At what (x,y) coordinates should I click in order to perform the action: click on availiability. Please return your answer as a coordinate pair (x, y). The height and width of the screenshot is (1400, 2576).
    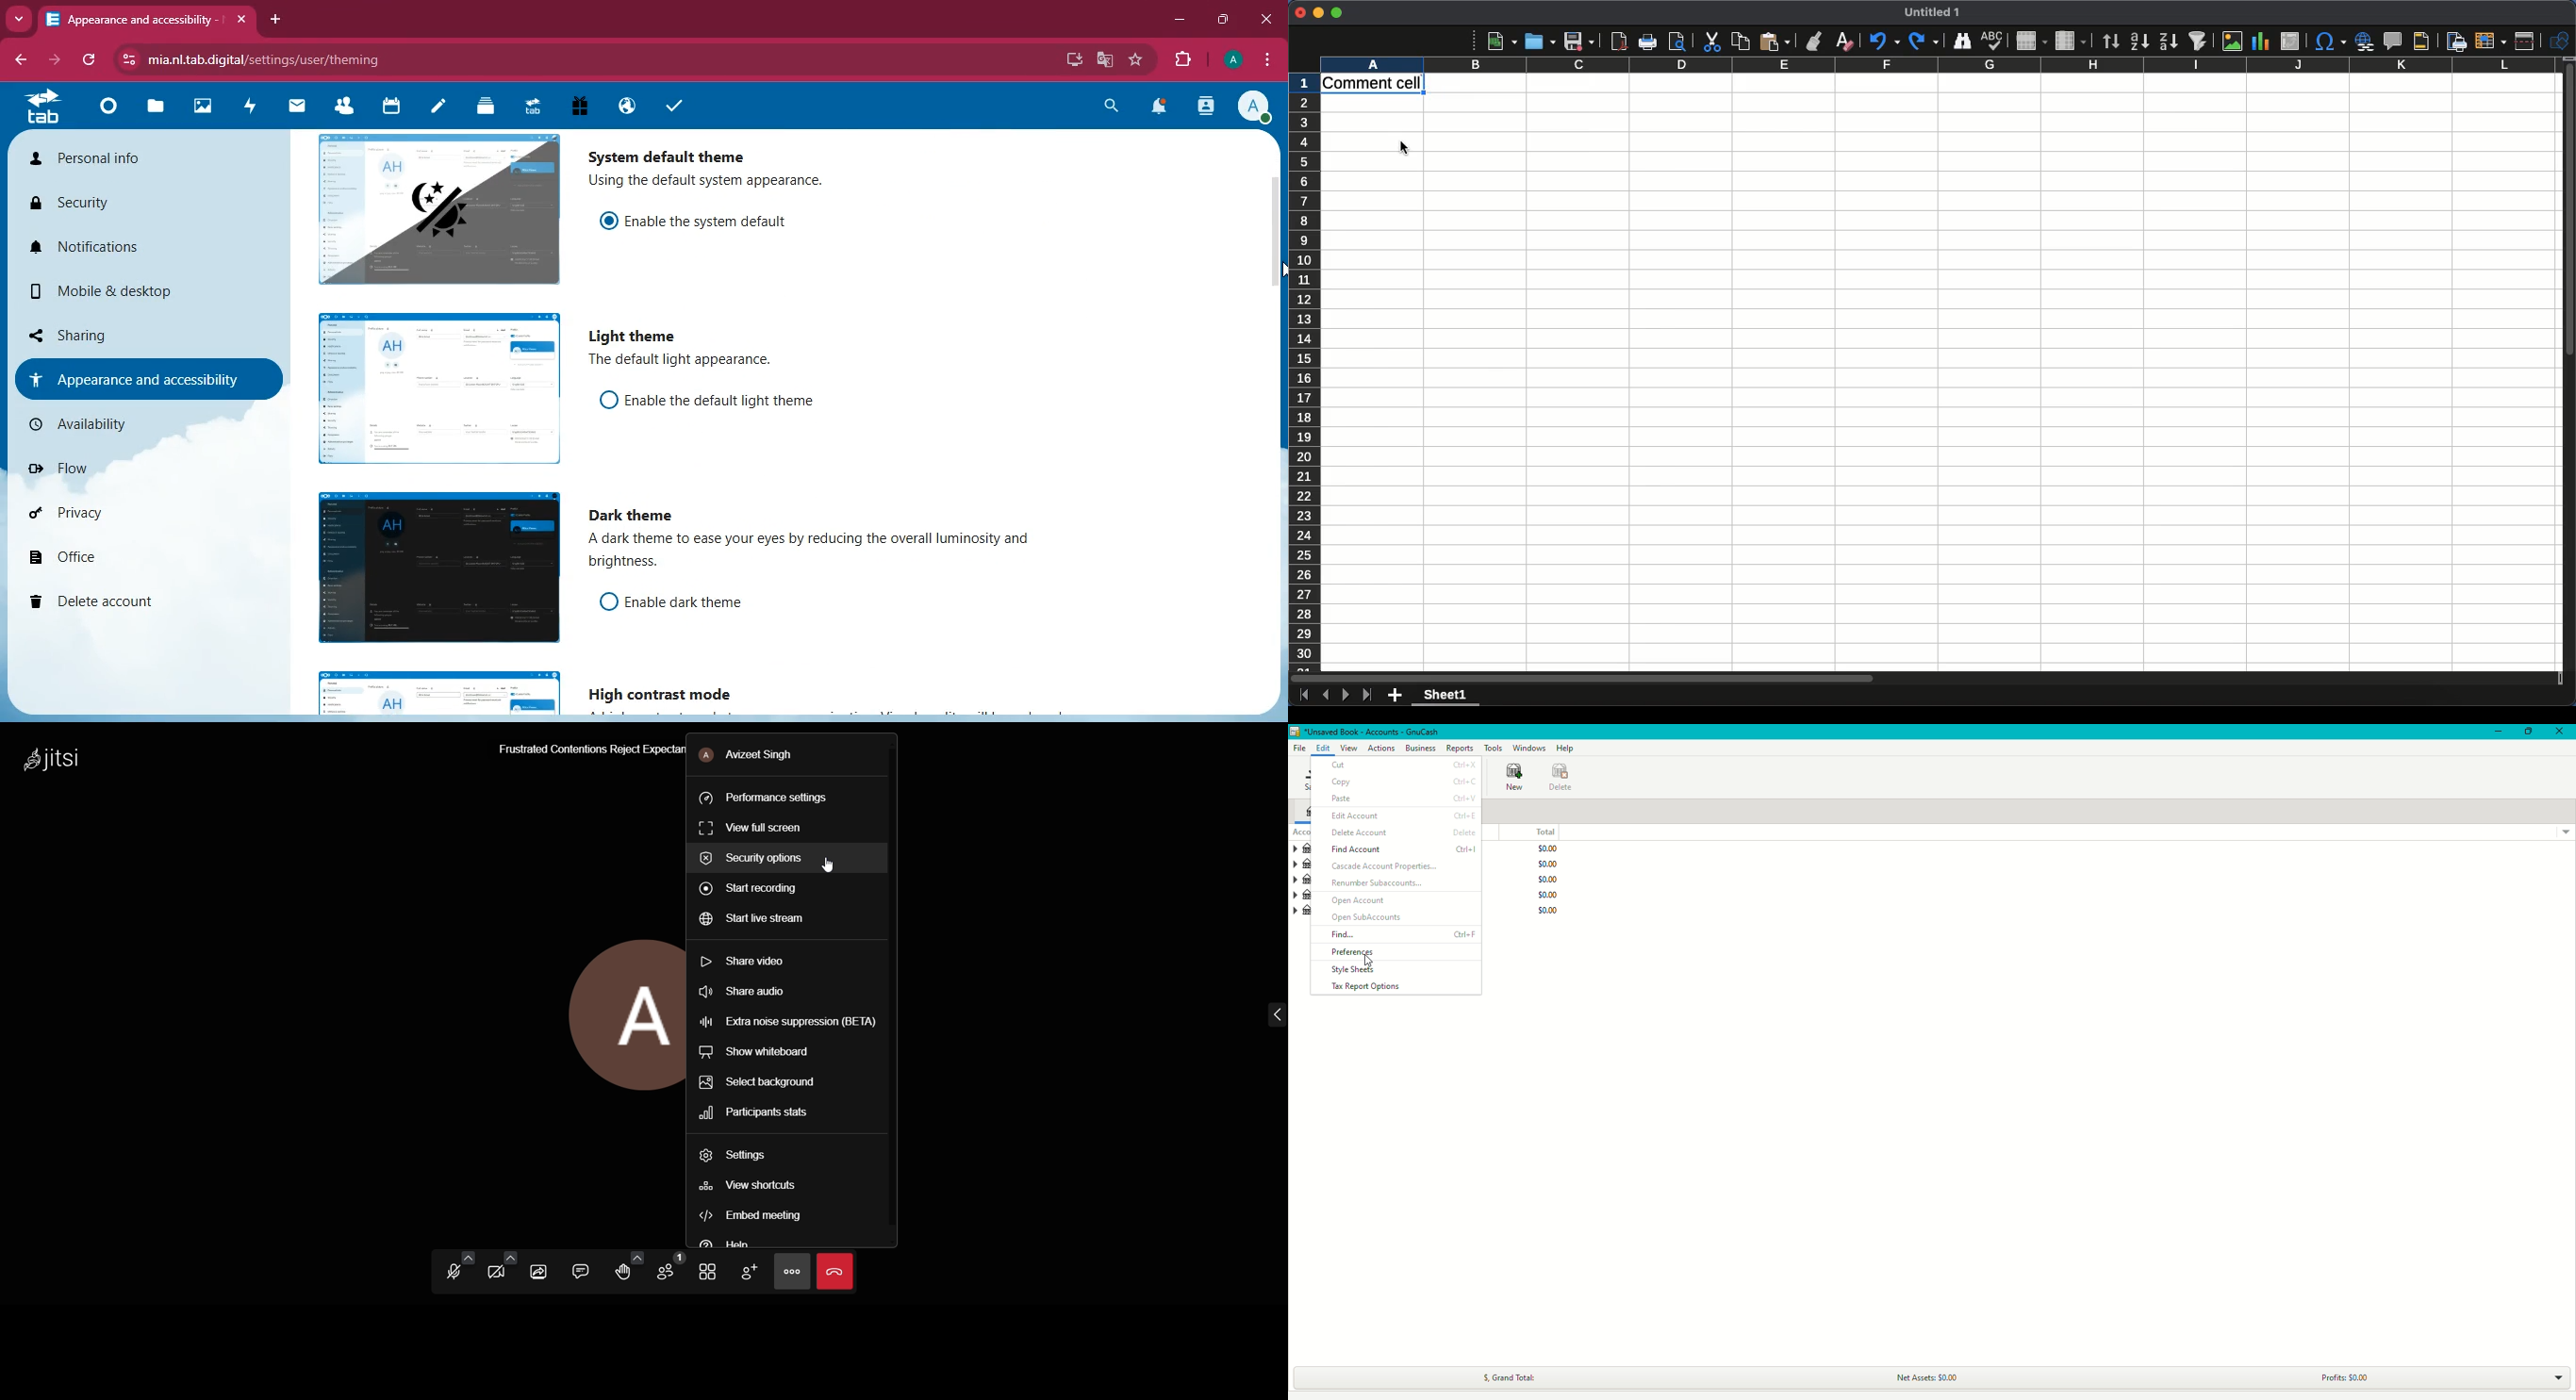
    Looking at the image, I should click on (124, 424).